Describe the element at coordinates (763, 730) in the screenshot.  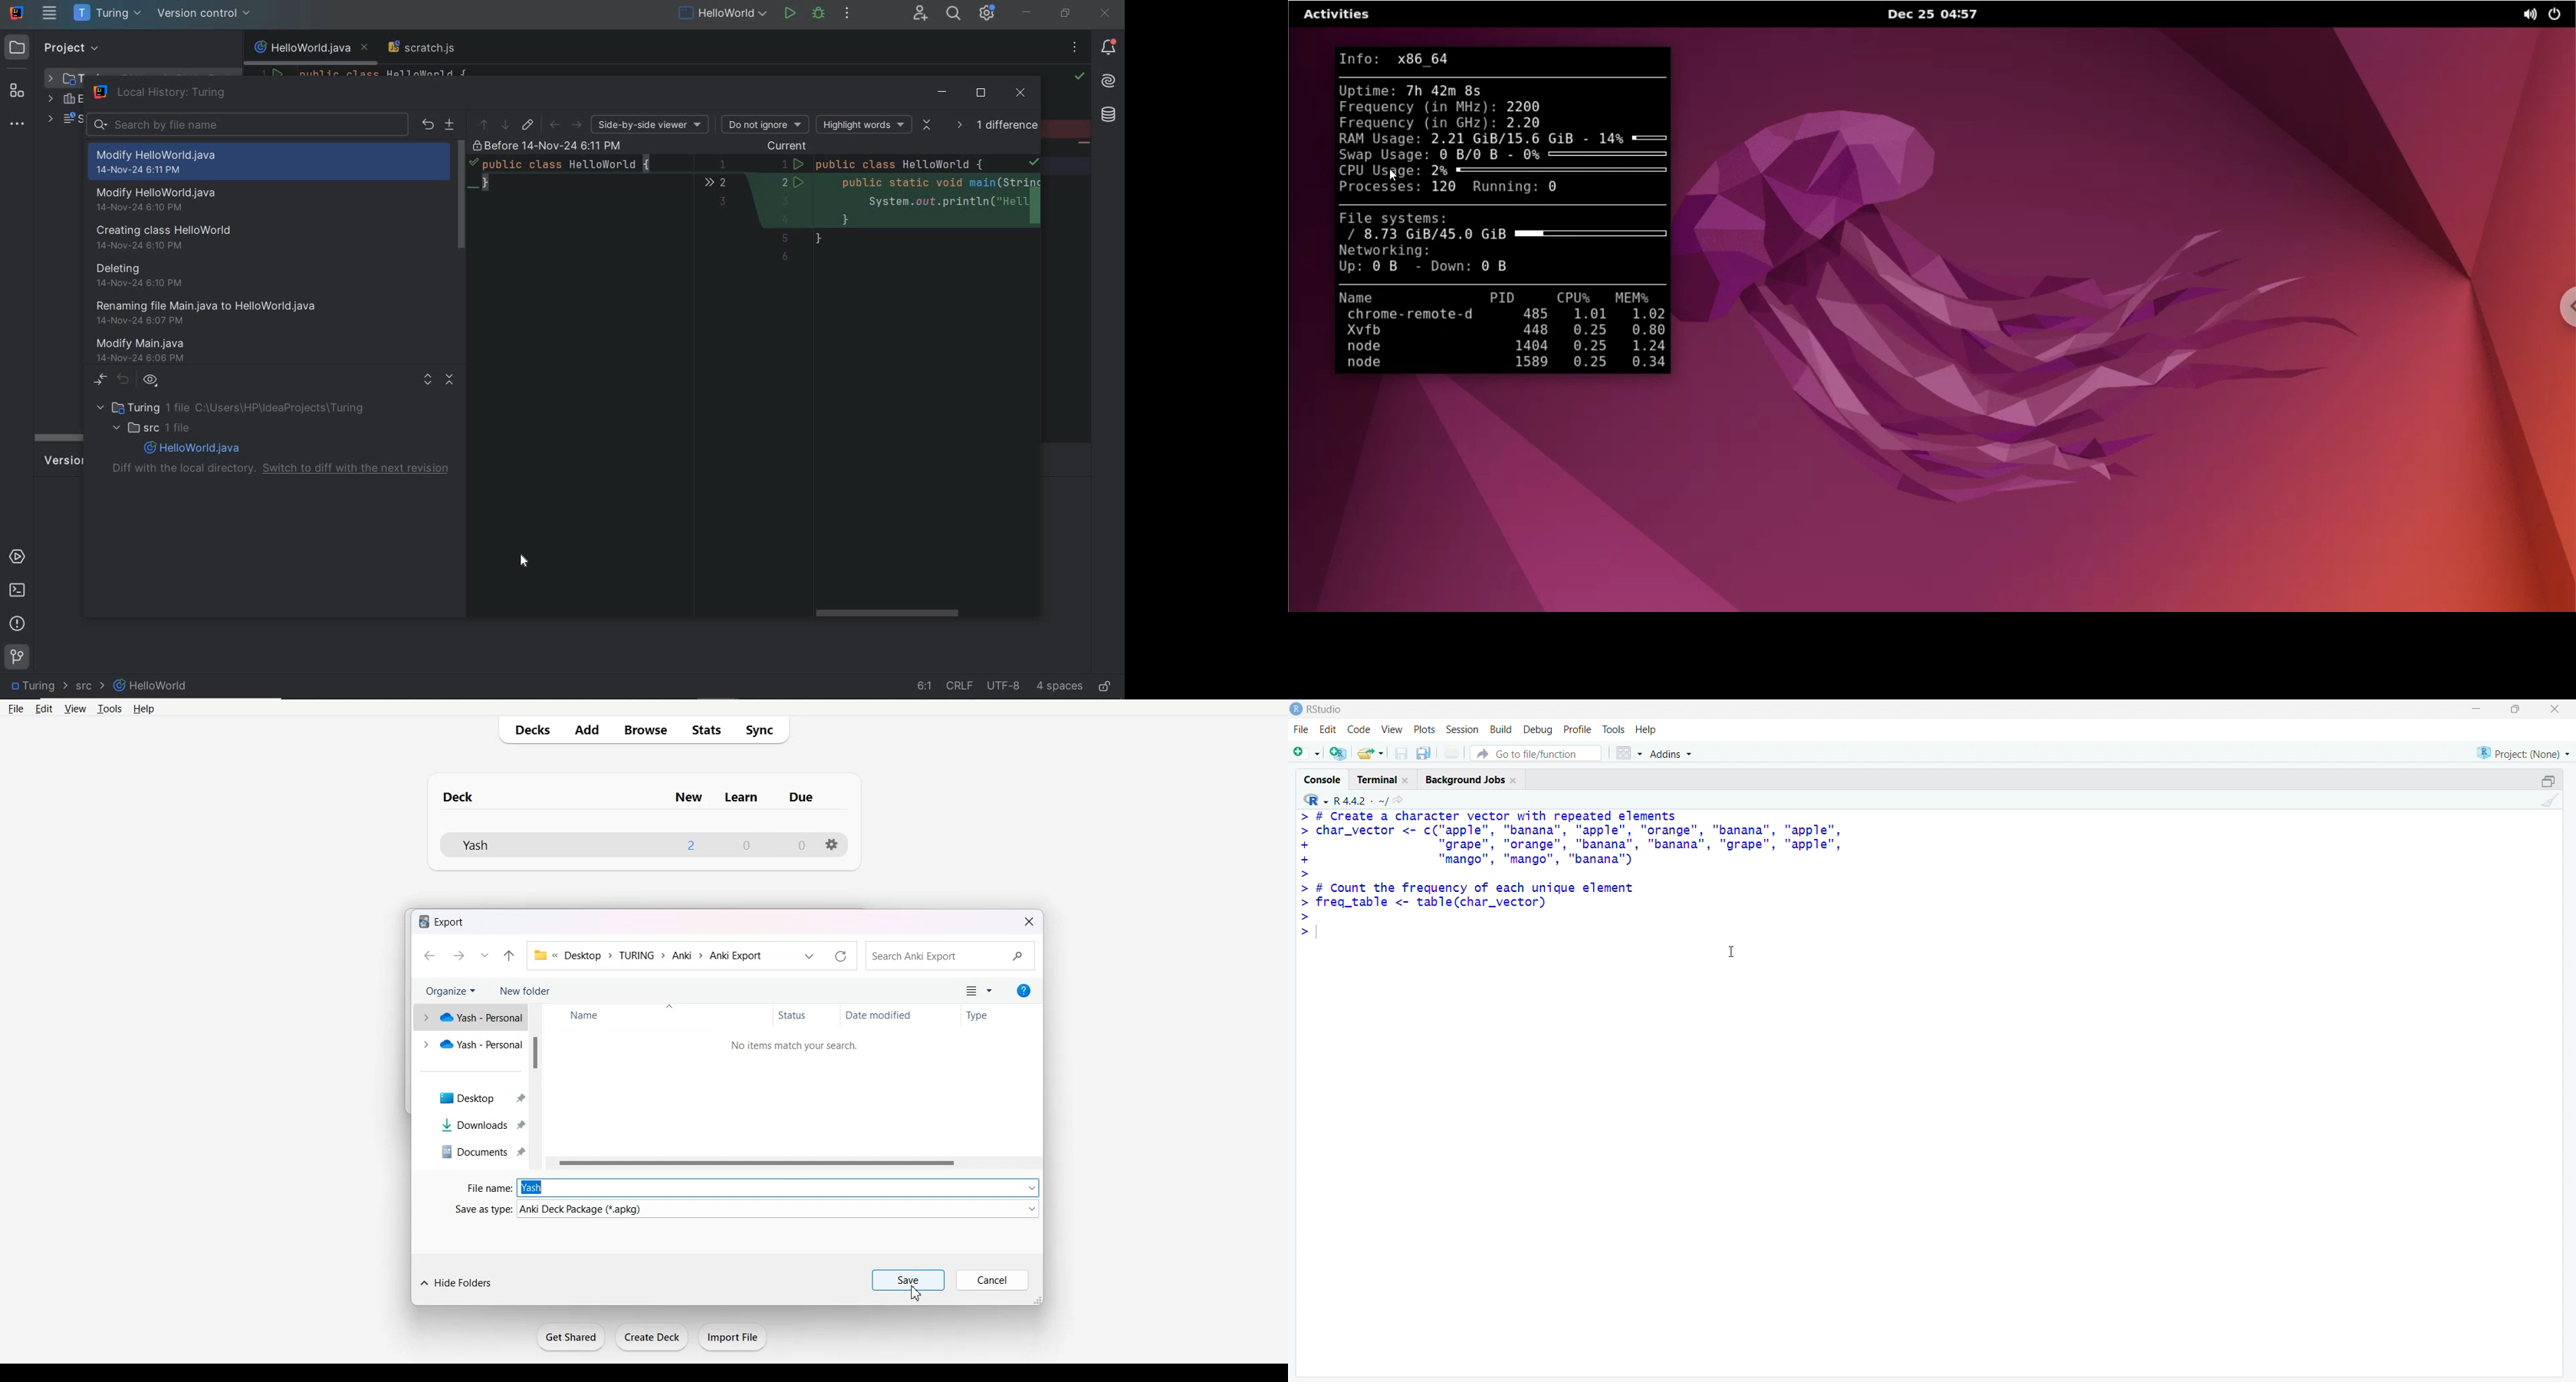
I see `Sync` at that location.